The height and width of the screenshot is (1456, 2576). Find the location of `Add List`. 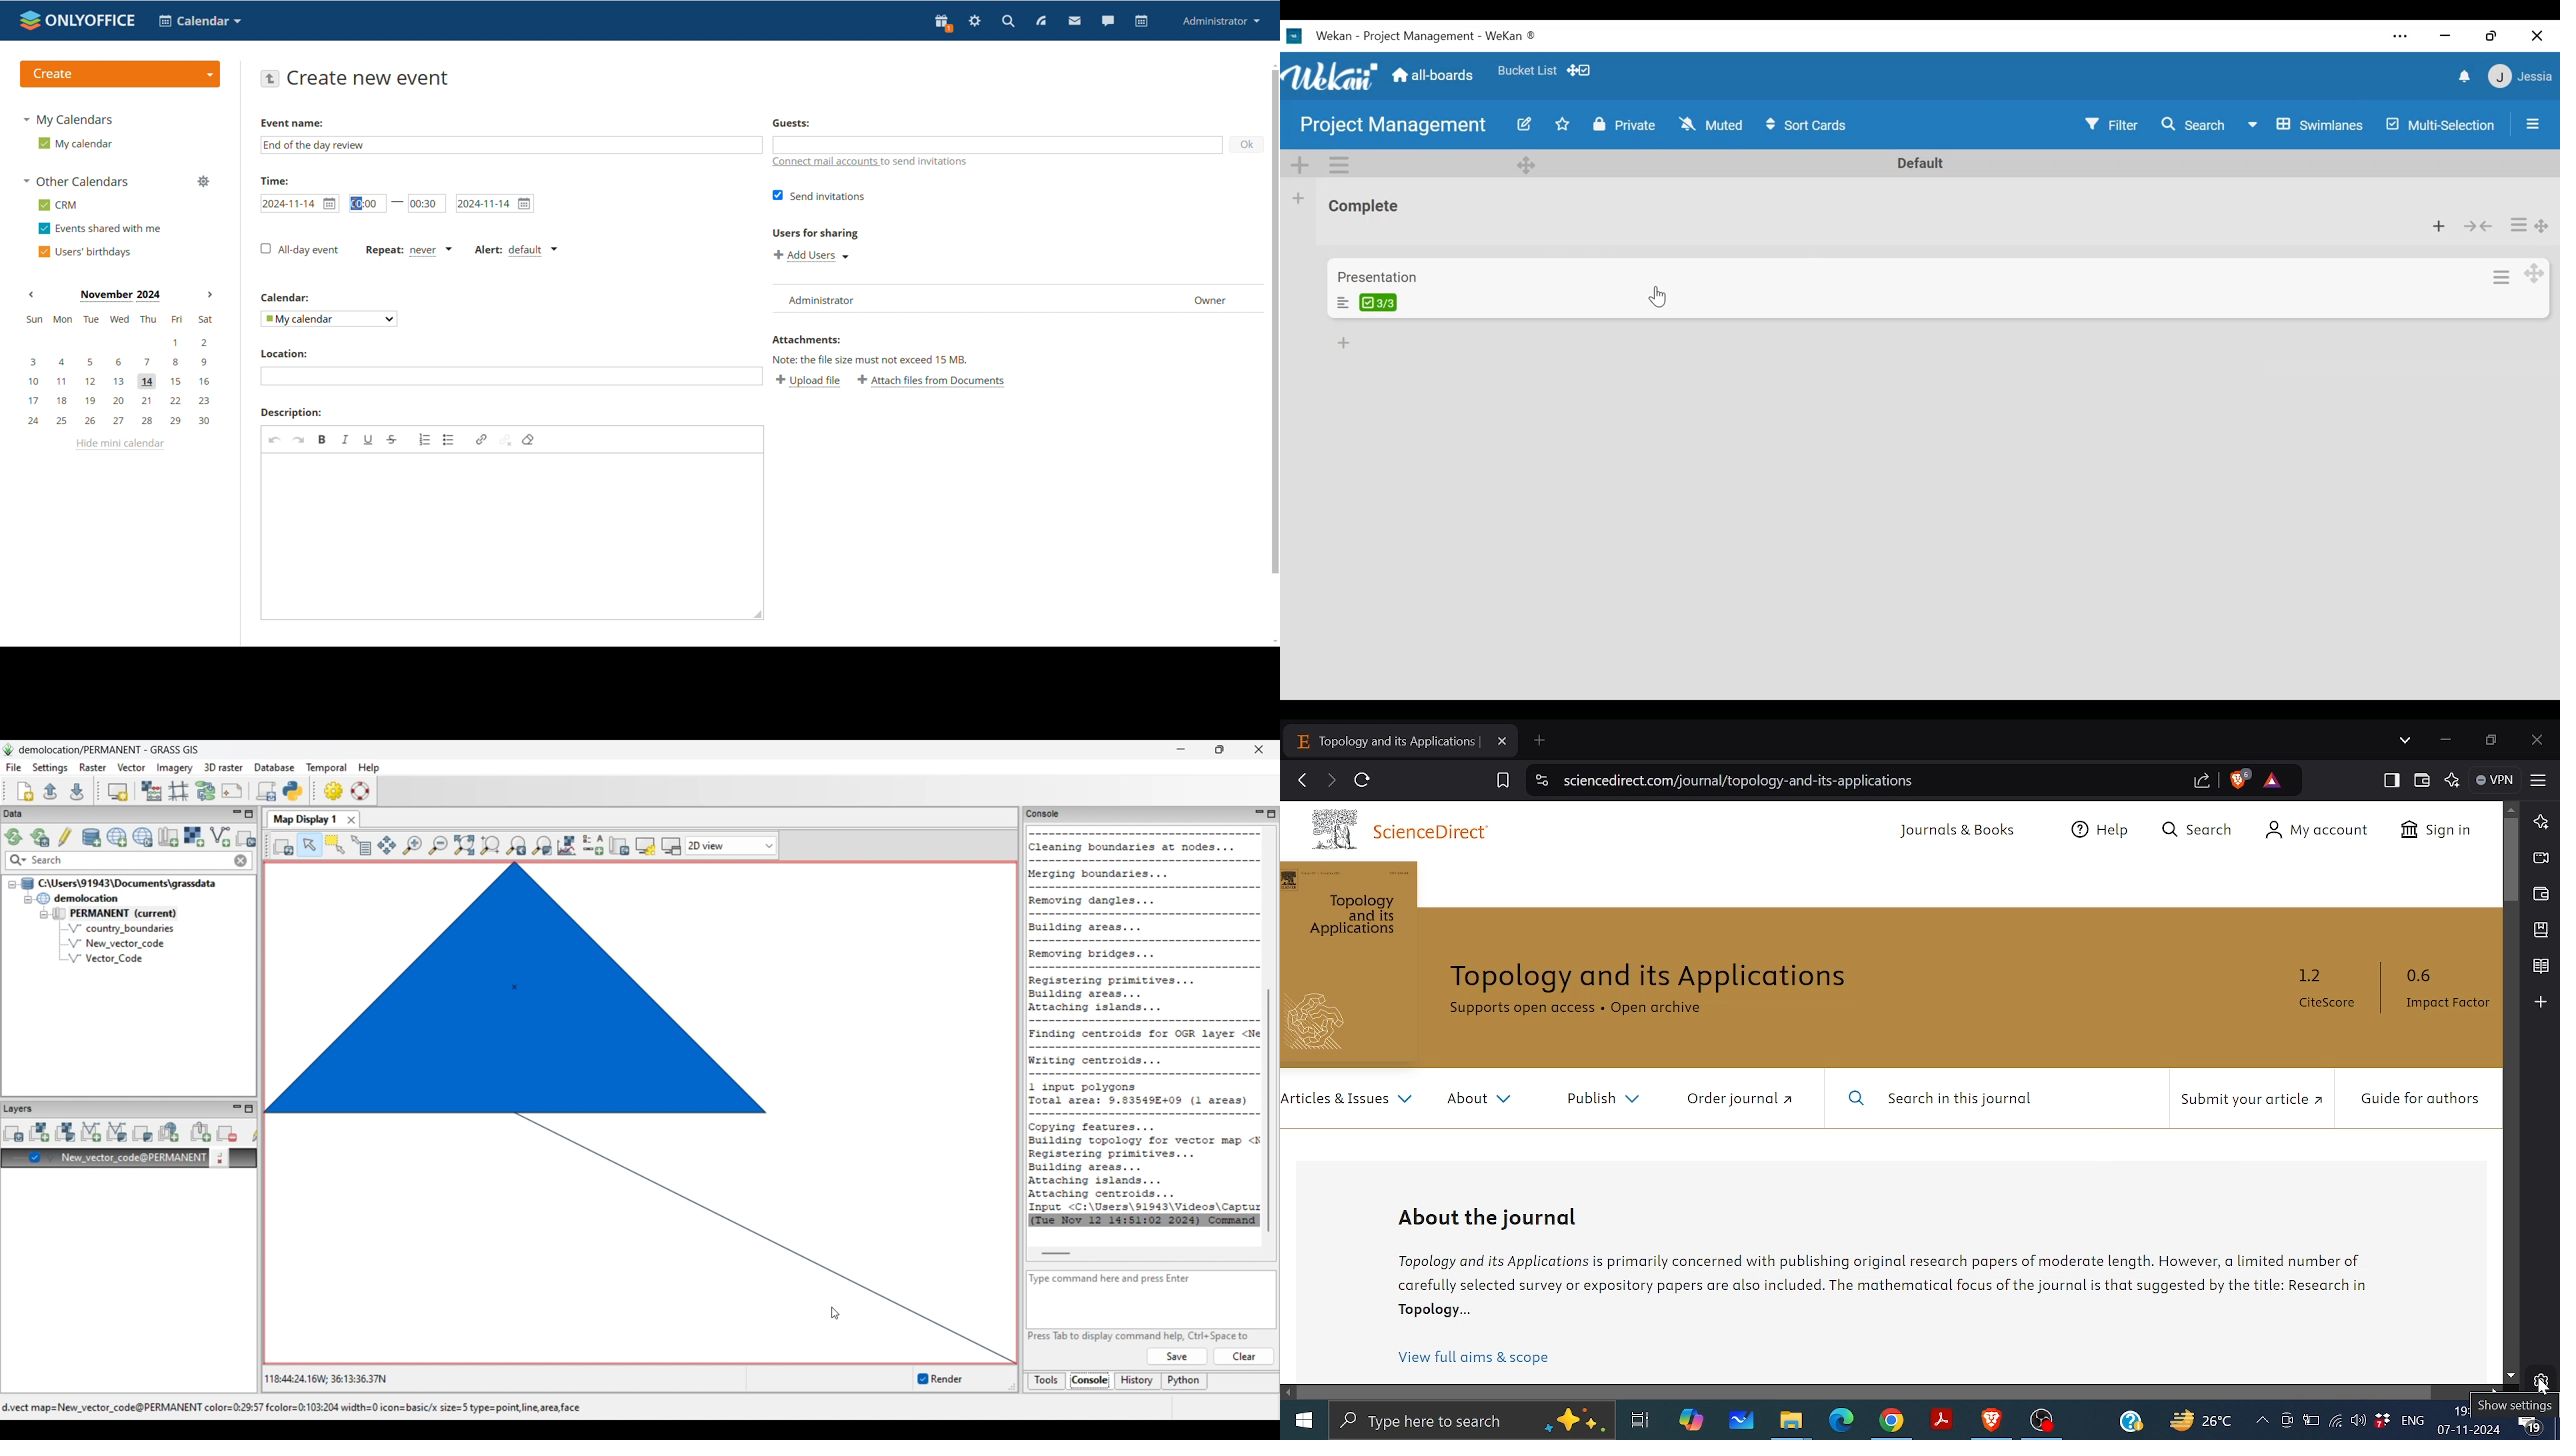

Add List is located at coordinates (1299, 198).